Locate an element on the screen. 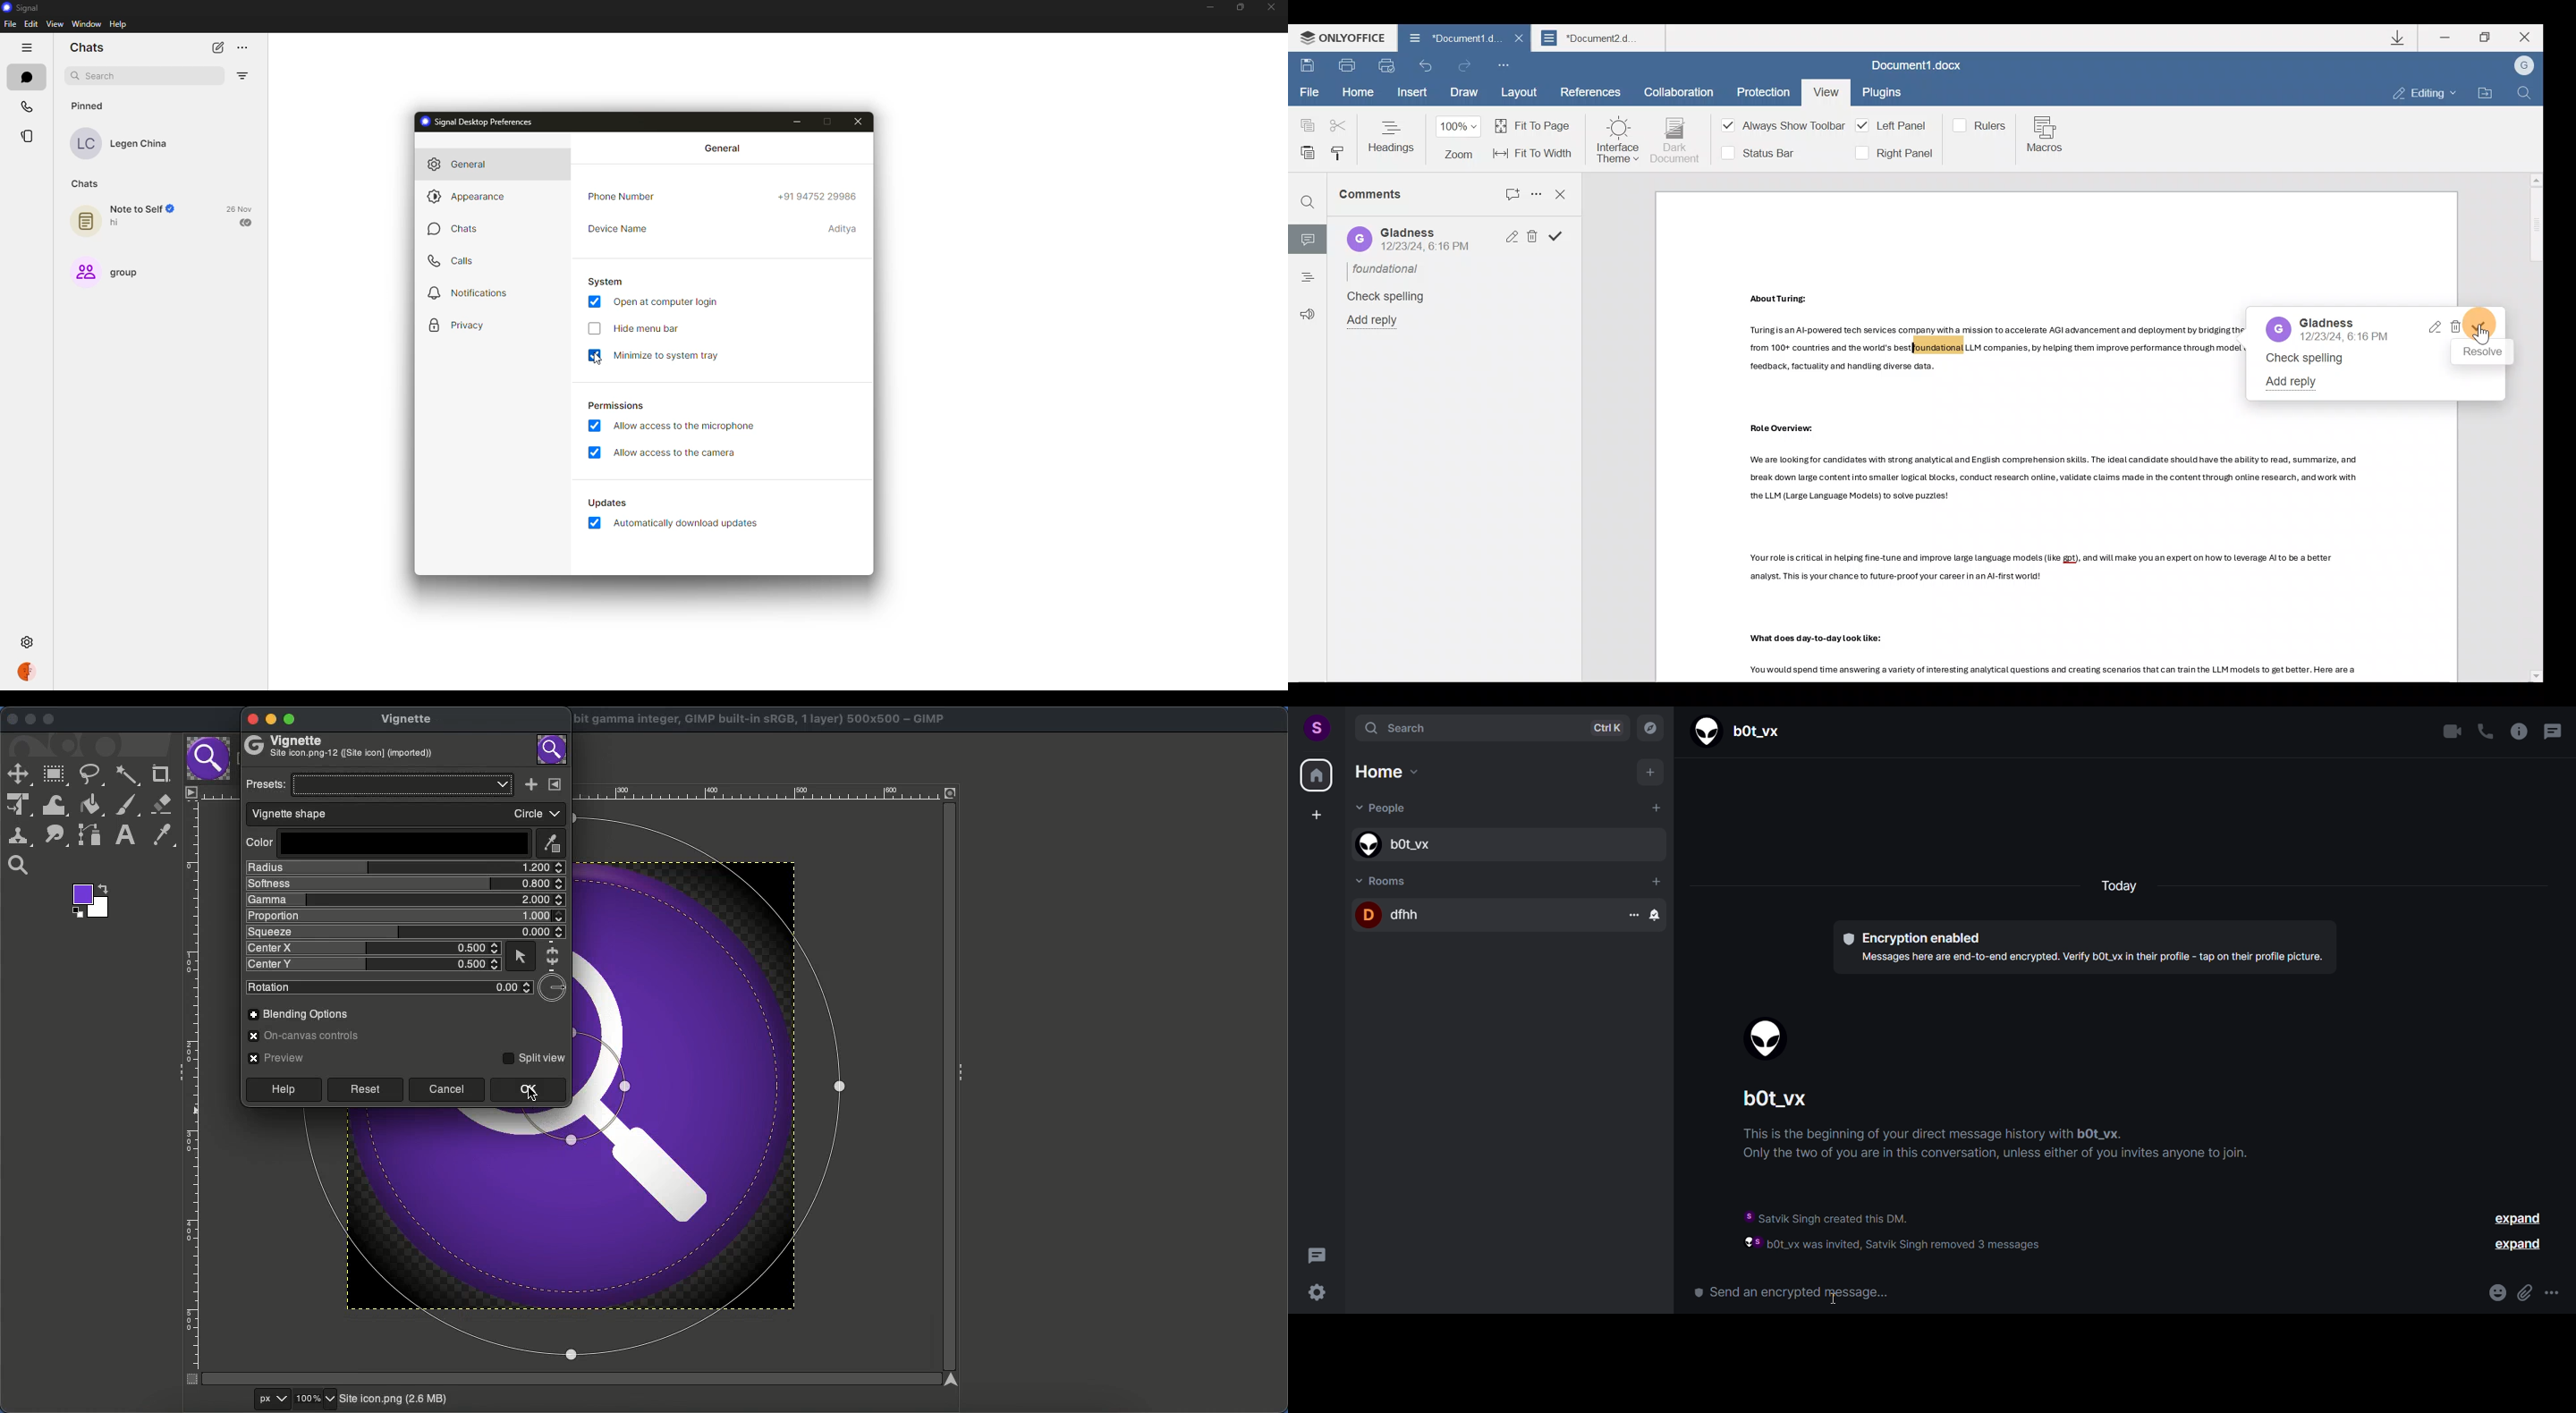 This screenshot has height=1428, width=2576. Downloads is located at coordinates (2400, 37).